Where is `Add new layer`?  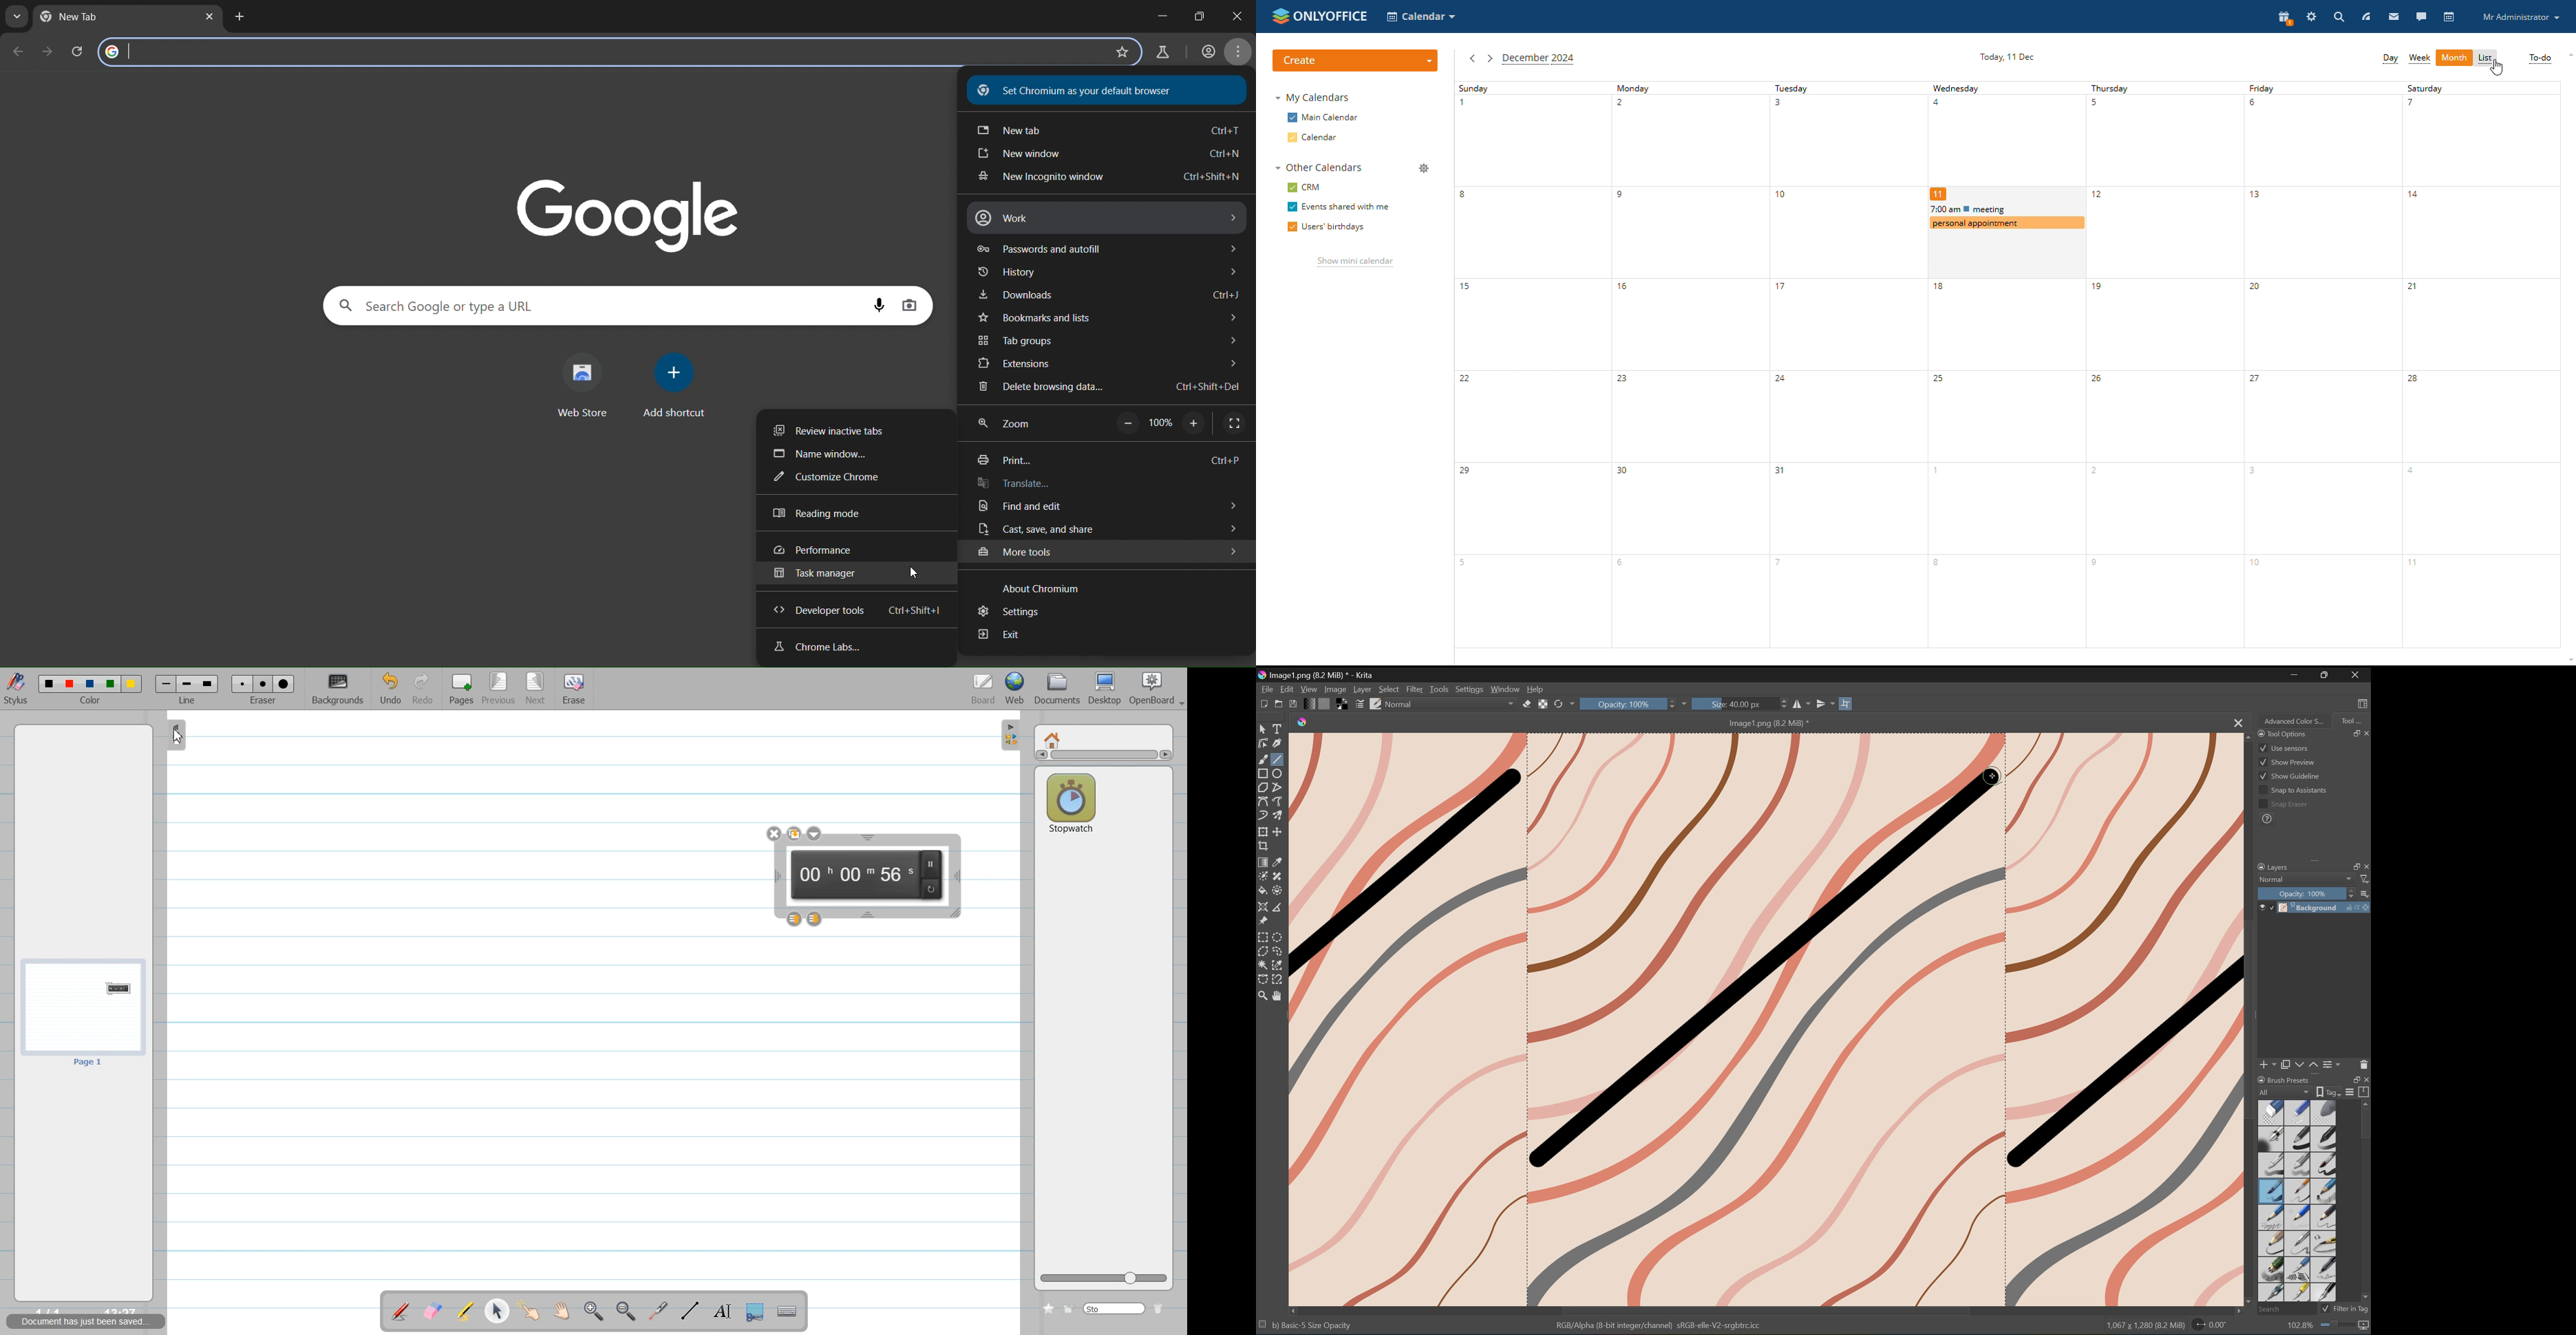 Add new layer is located at coordinates (2269, 1064).